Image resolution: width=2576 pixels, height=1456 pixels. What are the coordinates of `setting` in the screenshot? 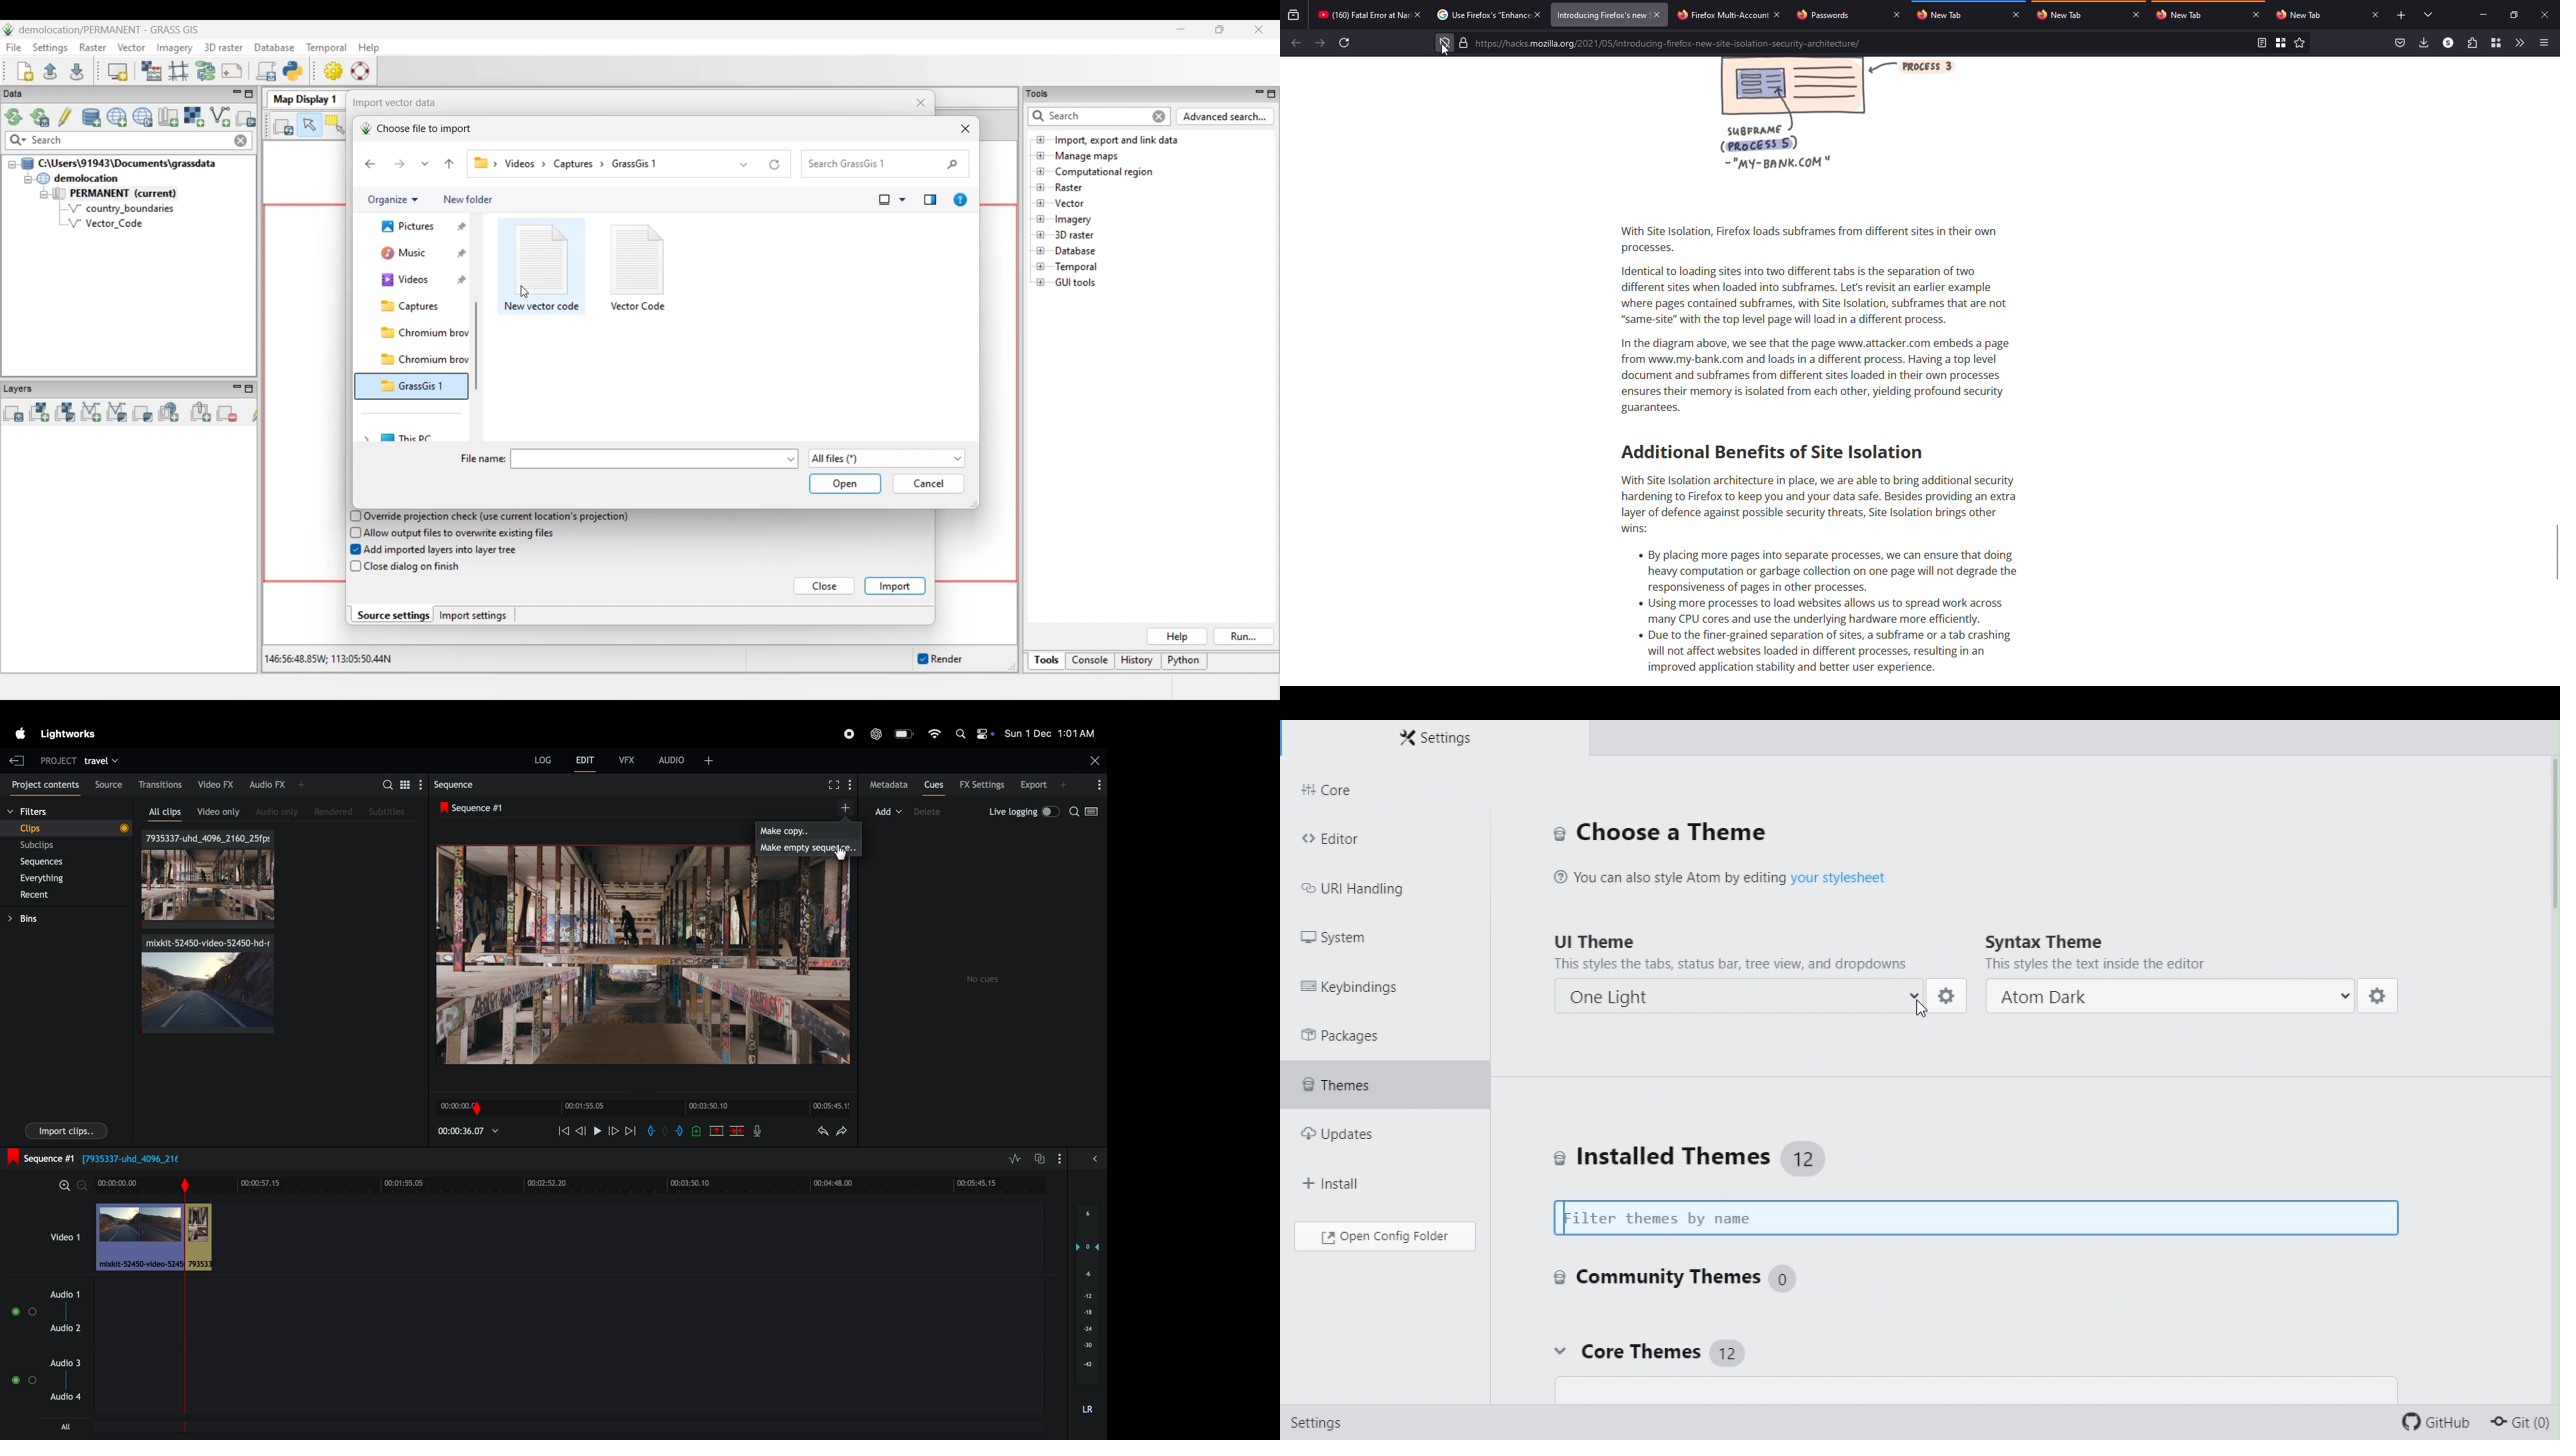 It's located at (1949, 998).